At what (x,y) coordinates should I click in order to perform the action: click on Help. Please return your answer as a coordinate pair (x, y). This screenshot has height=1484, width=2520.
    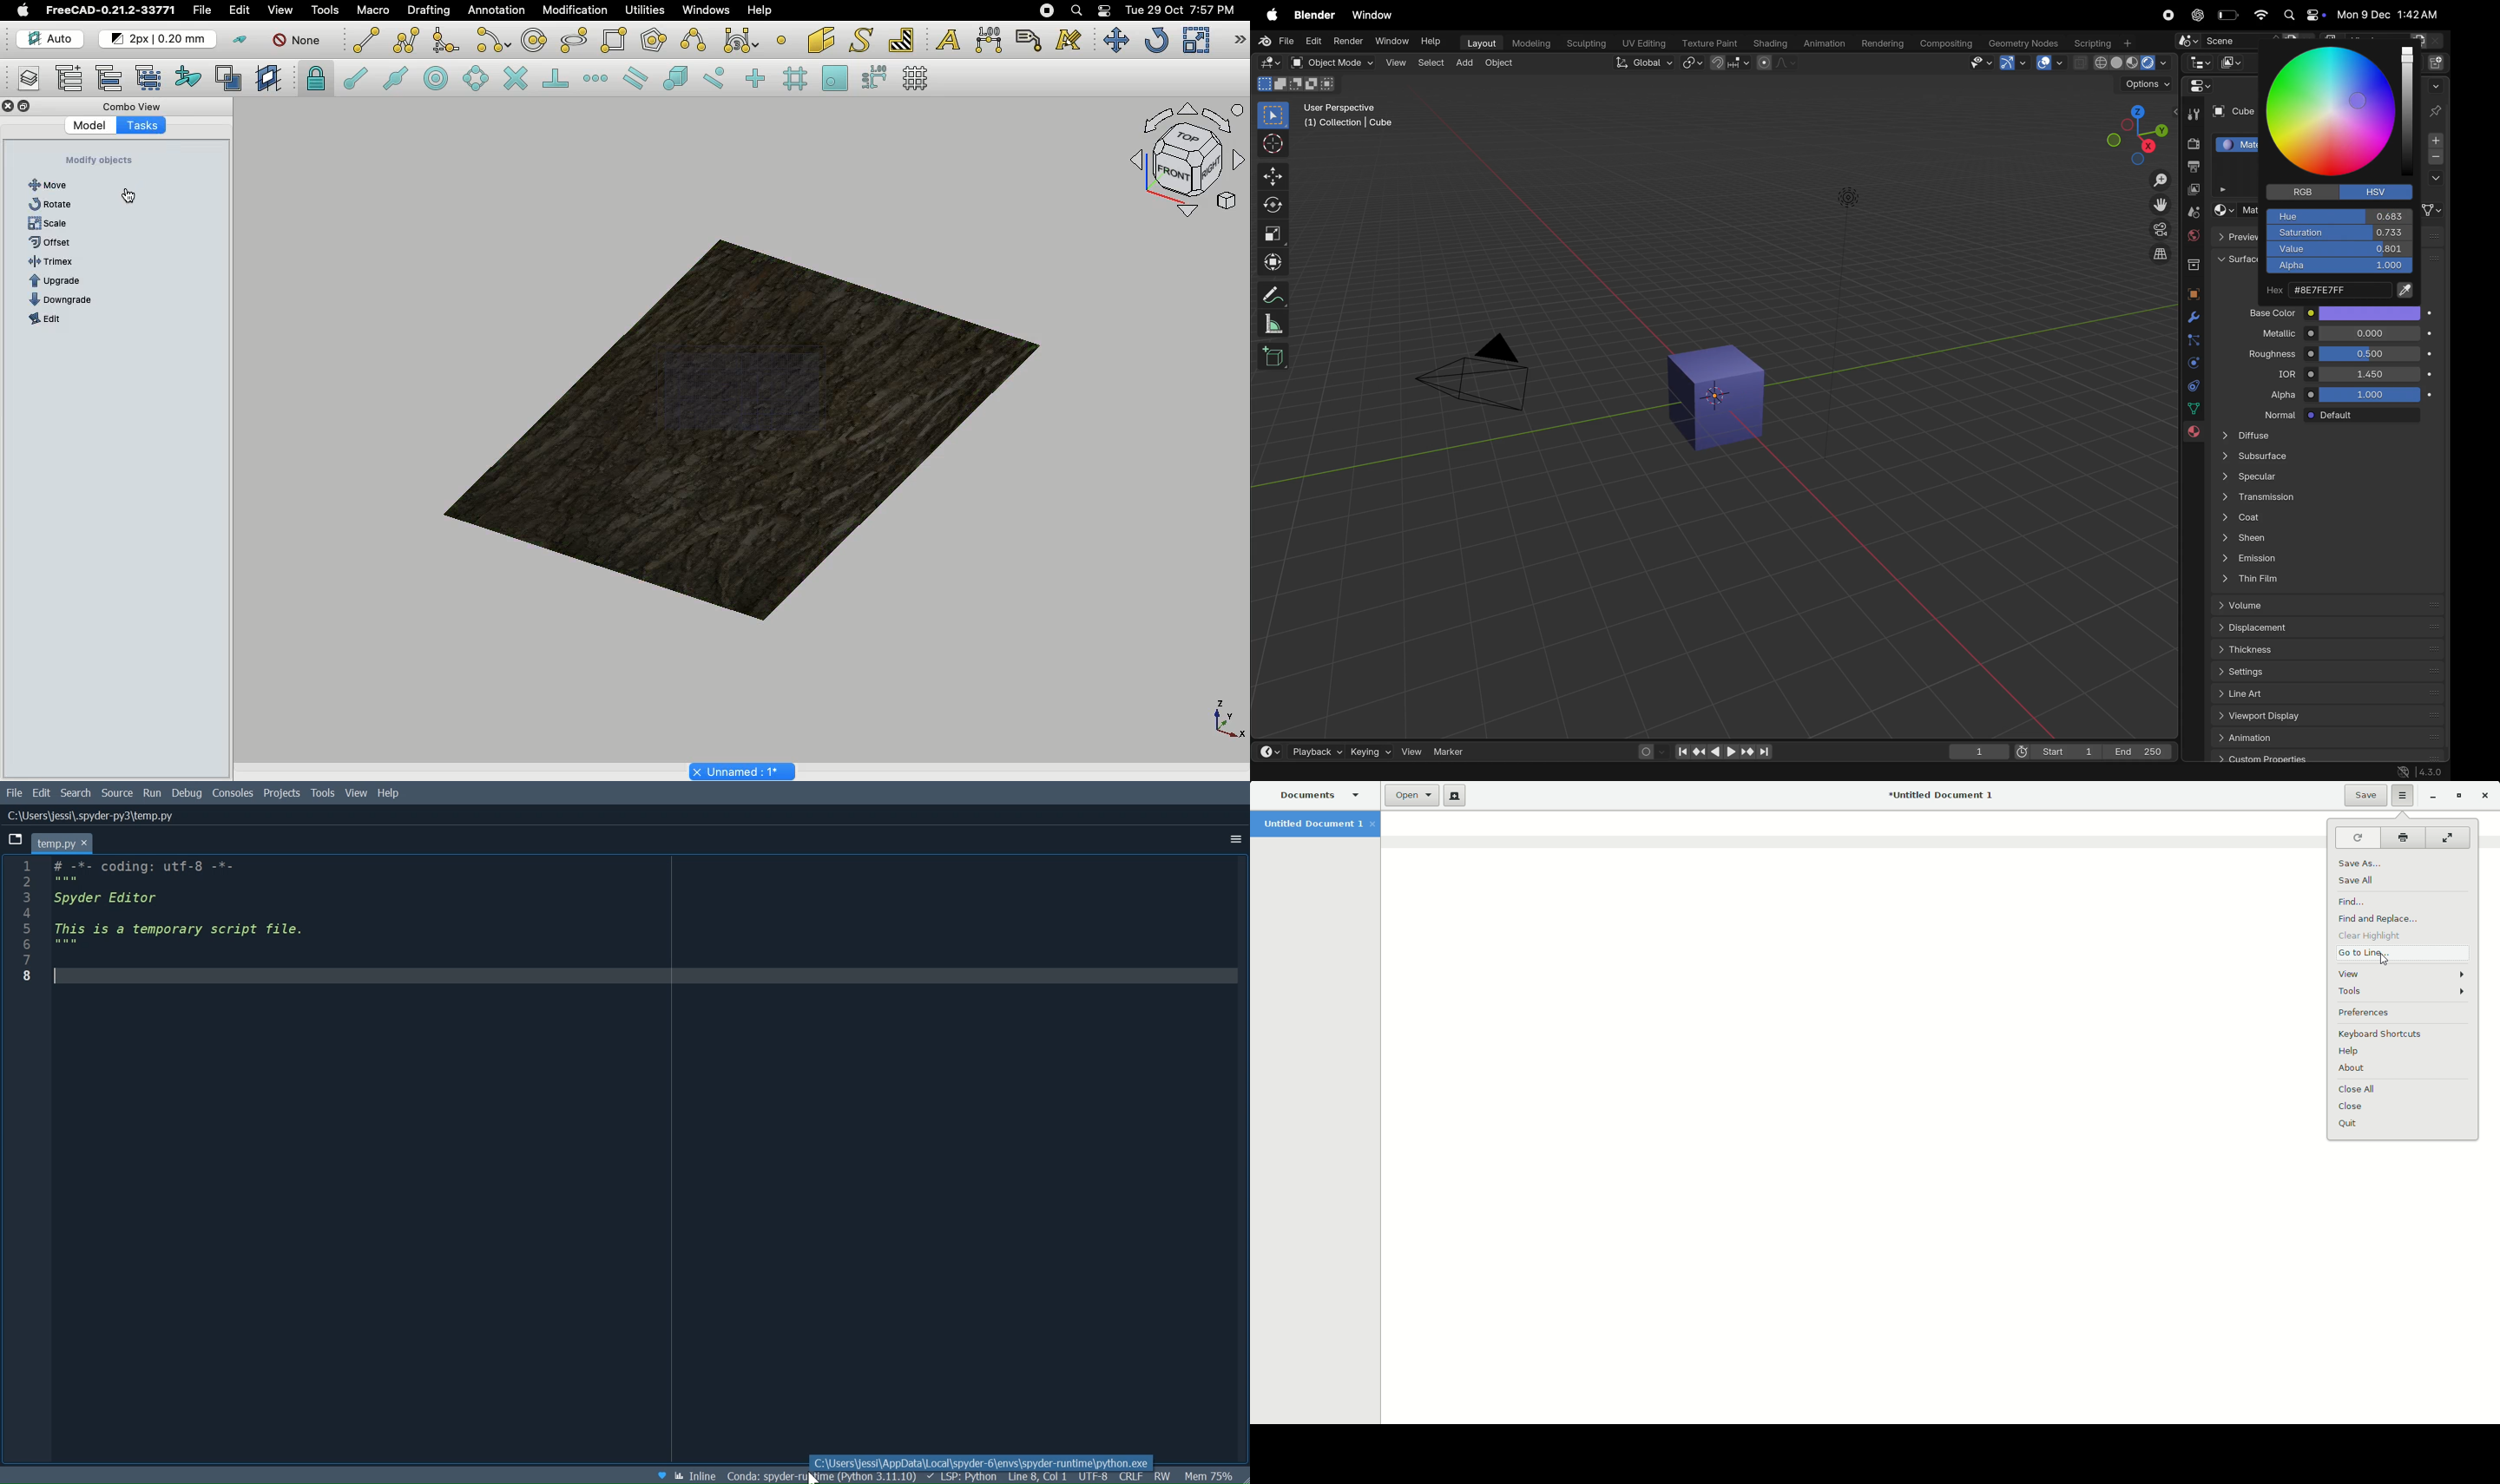
    Looking at the image, I should click on (760, 10).